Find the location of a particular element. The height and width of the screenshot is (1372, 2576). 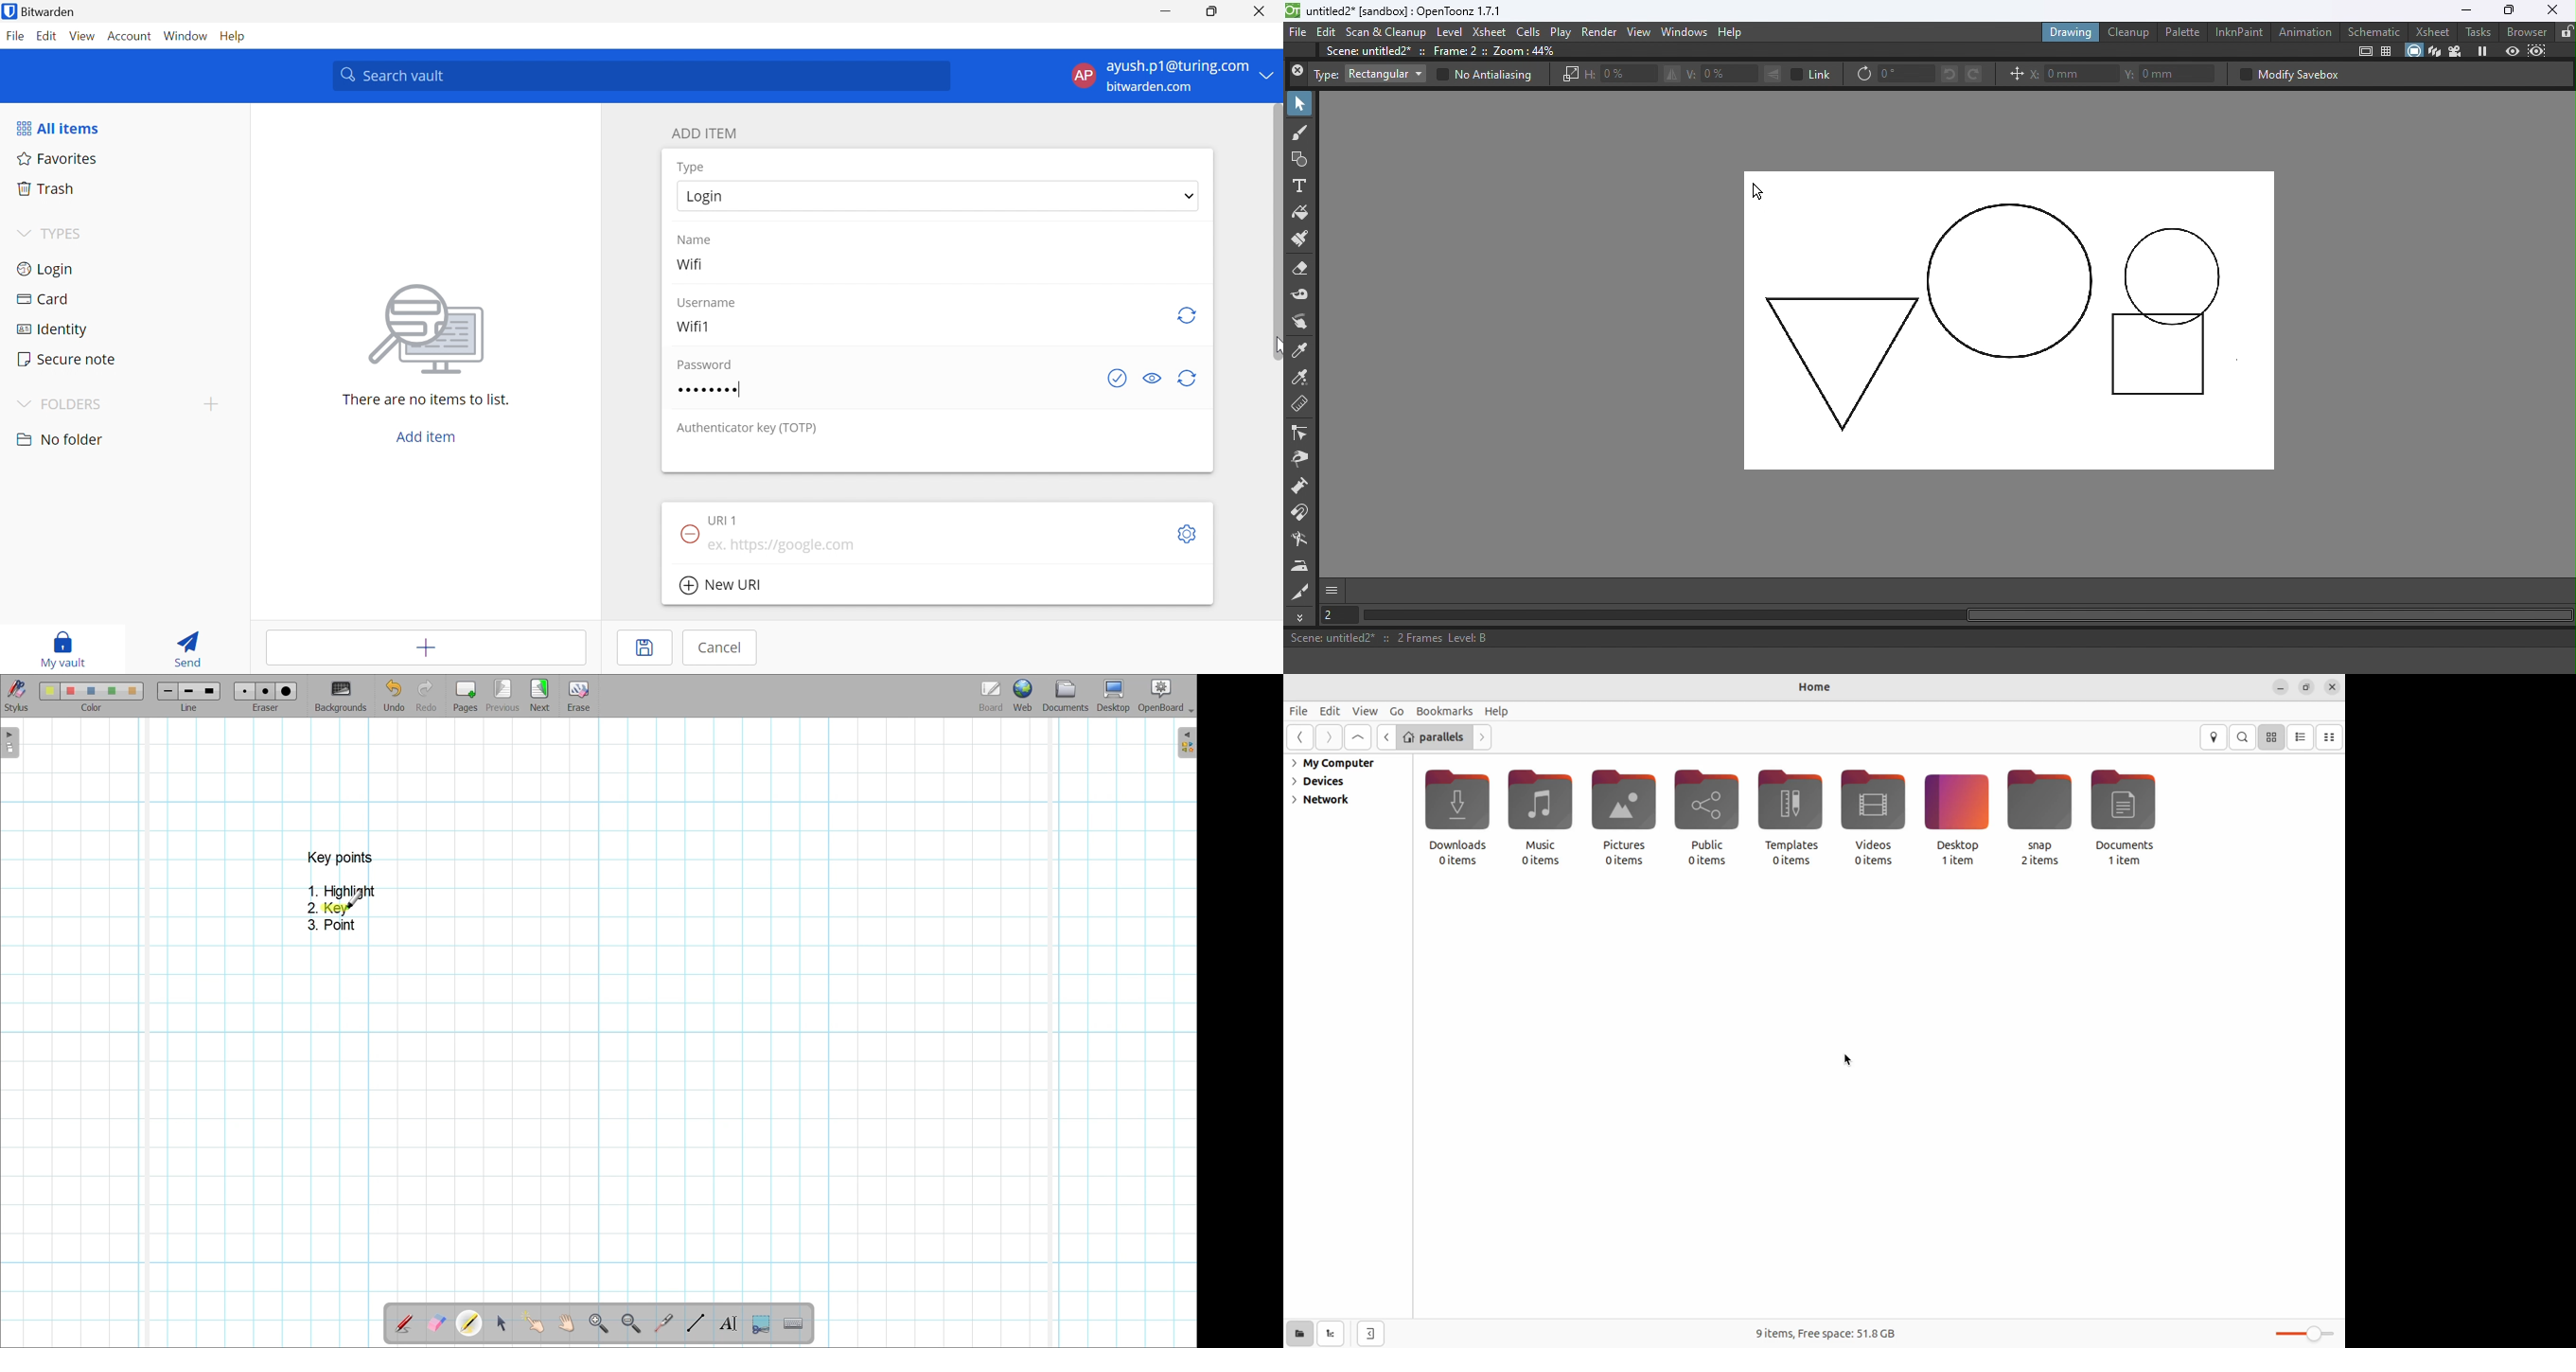

Password is located at coordinates (711, 388).